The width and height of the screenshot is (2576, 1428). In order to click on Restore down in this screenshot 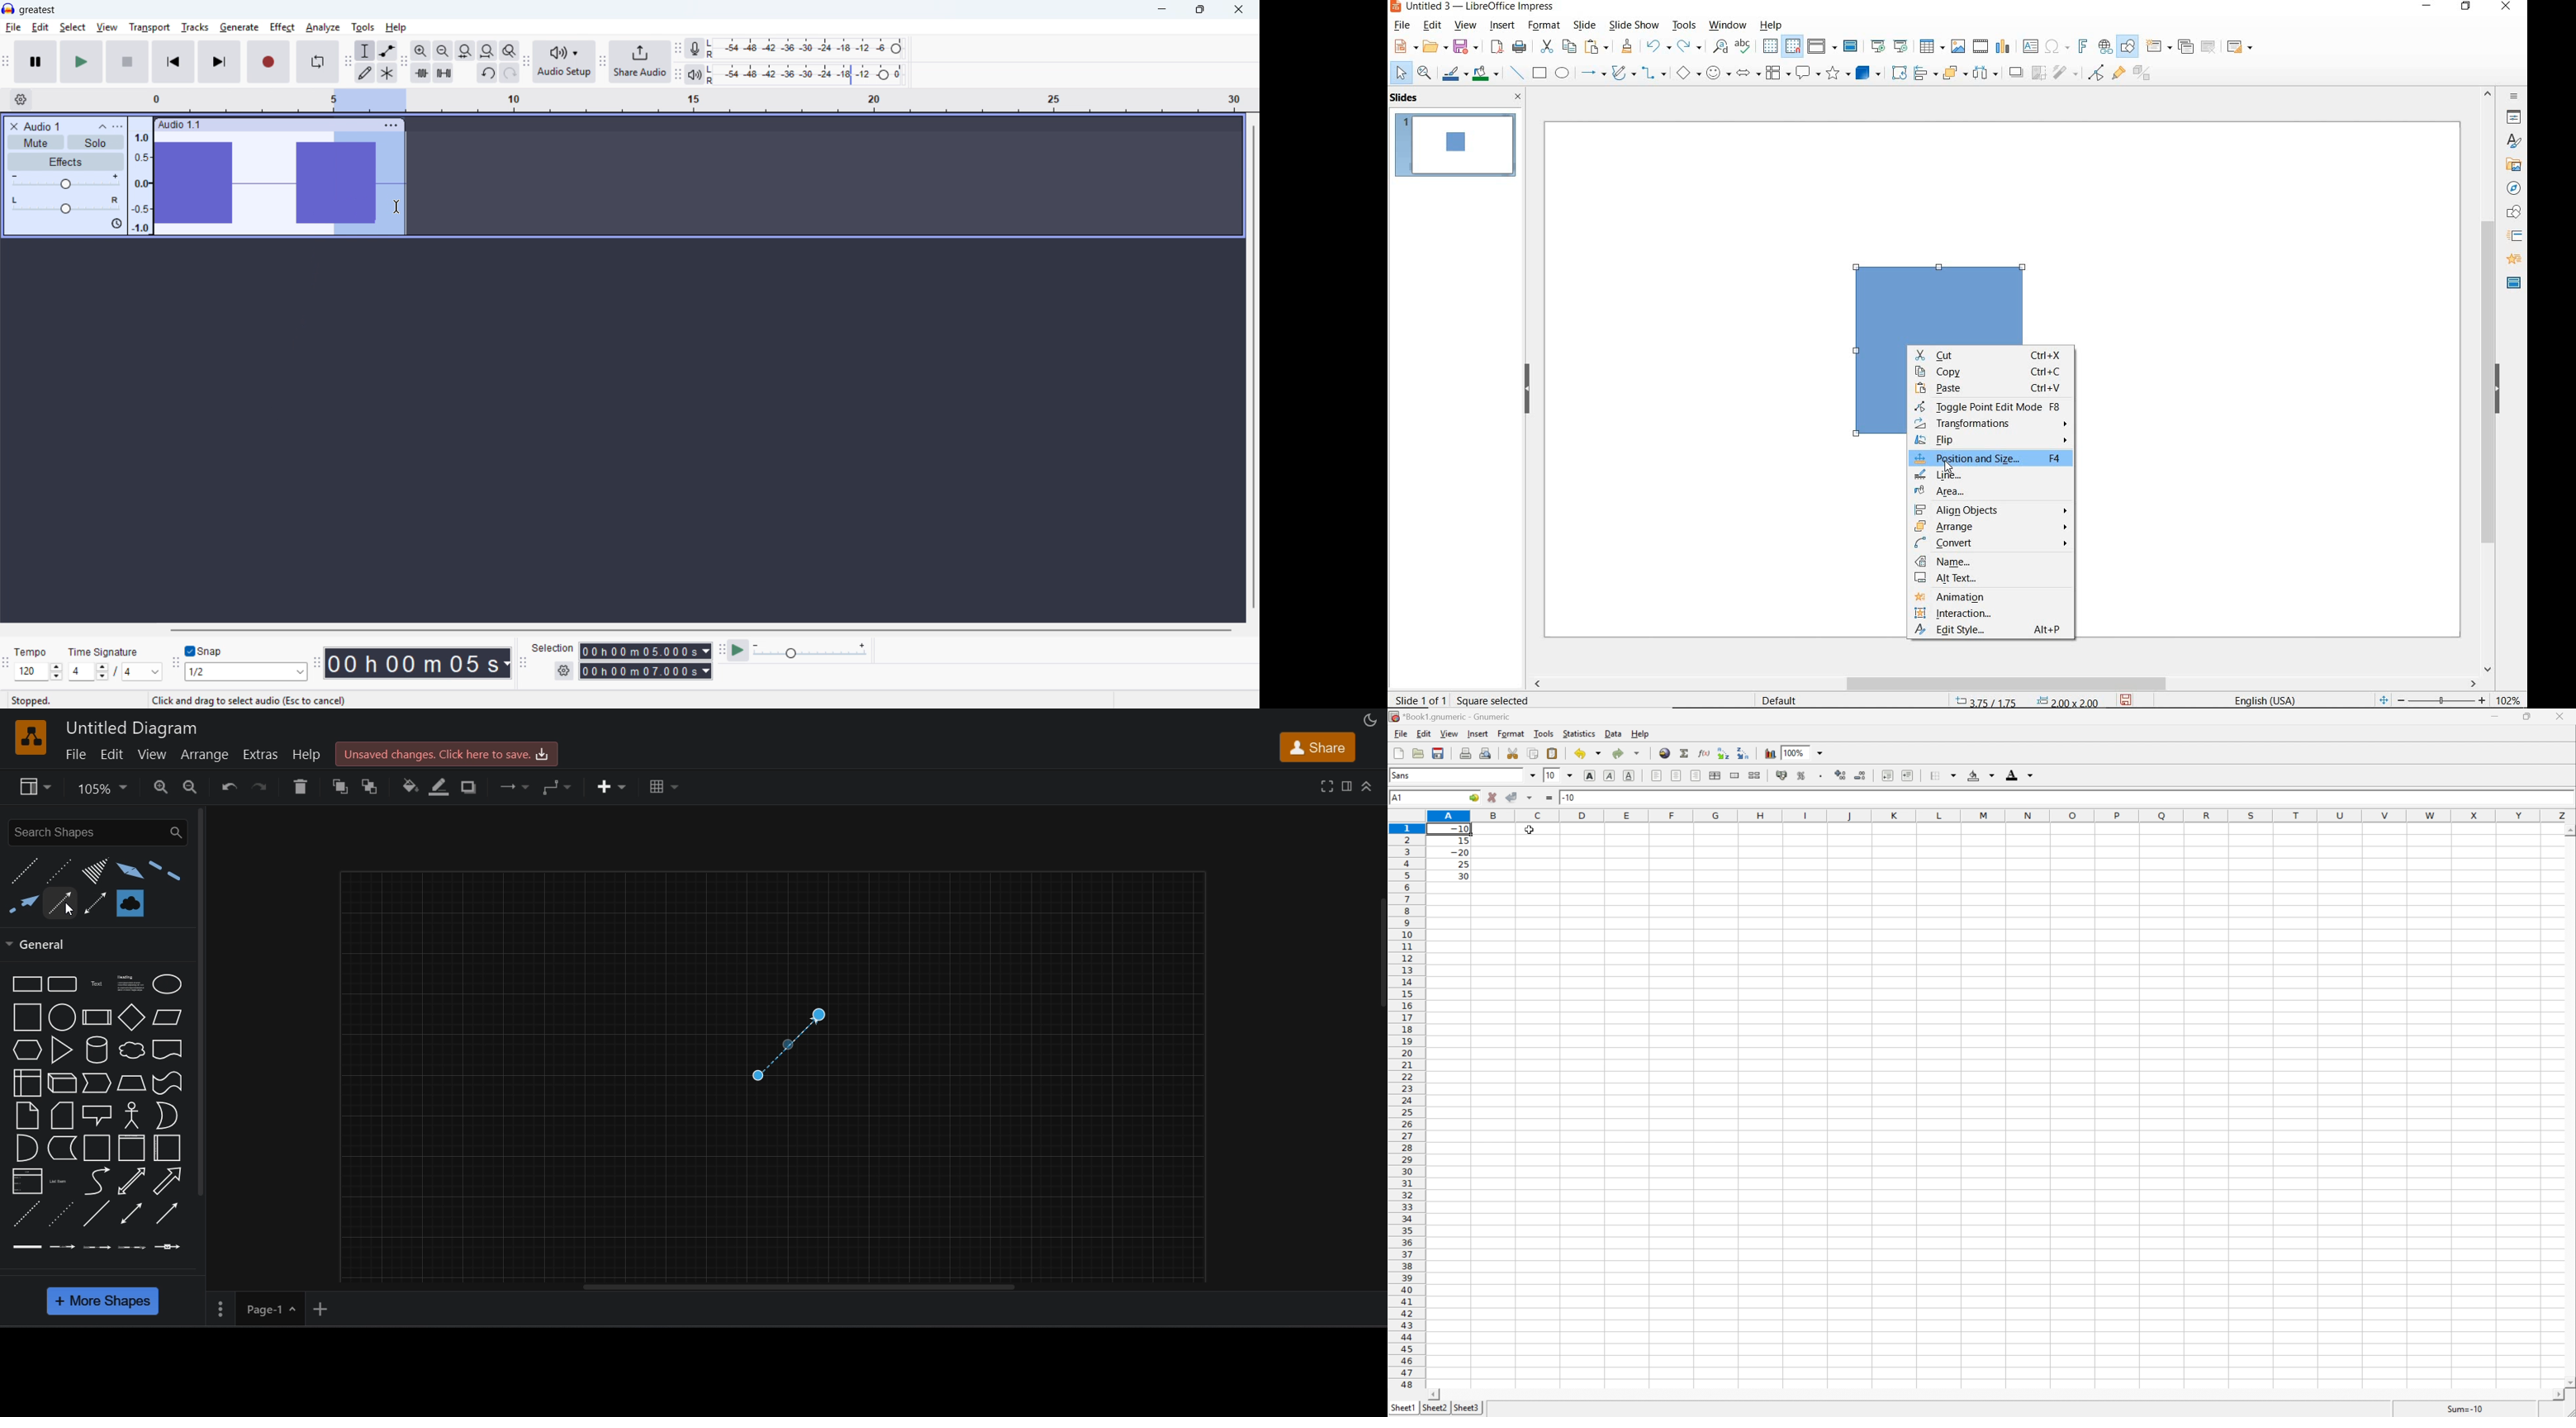, I will do `click(2525, 716)`.